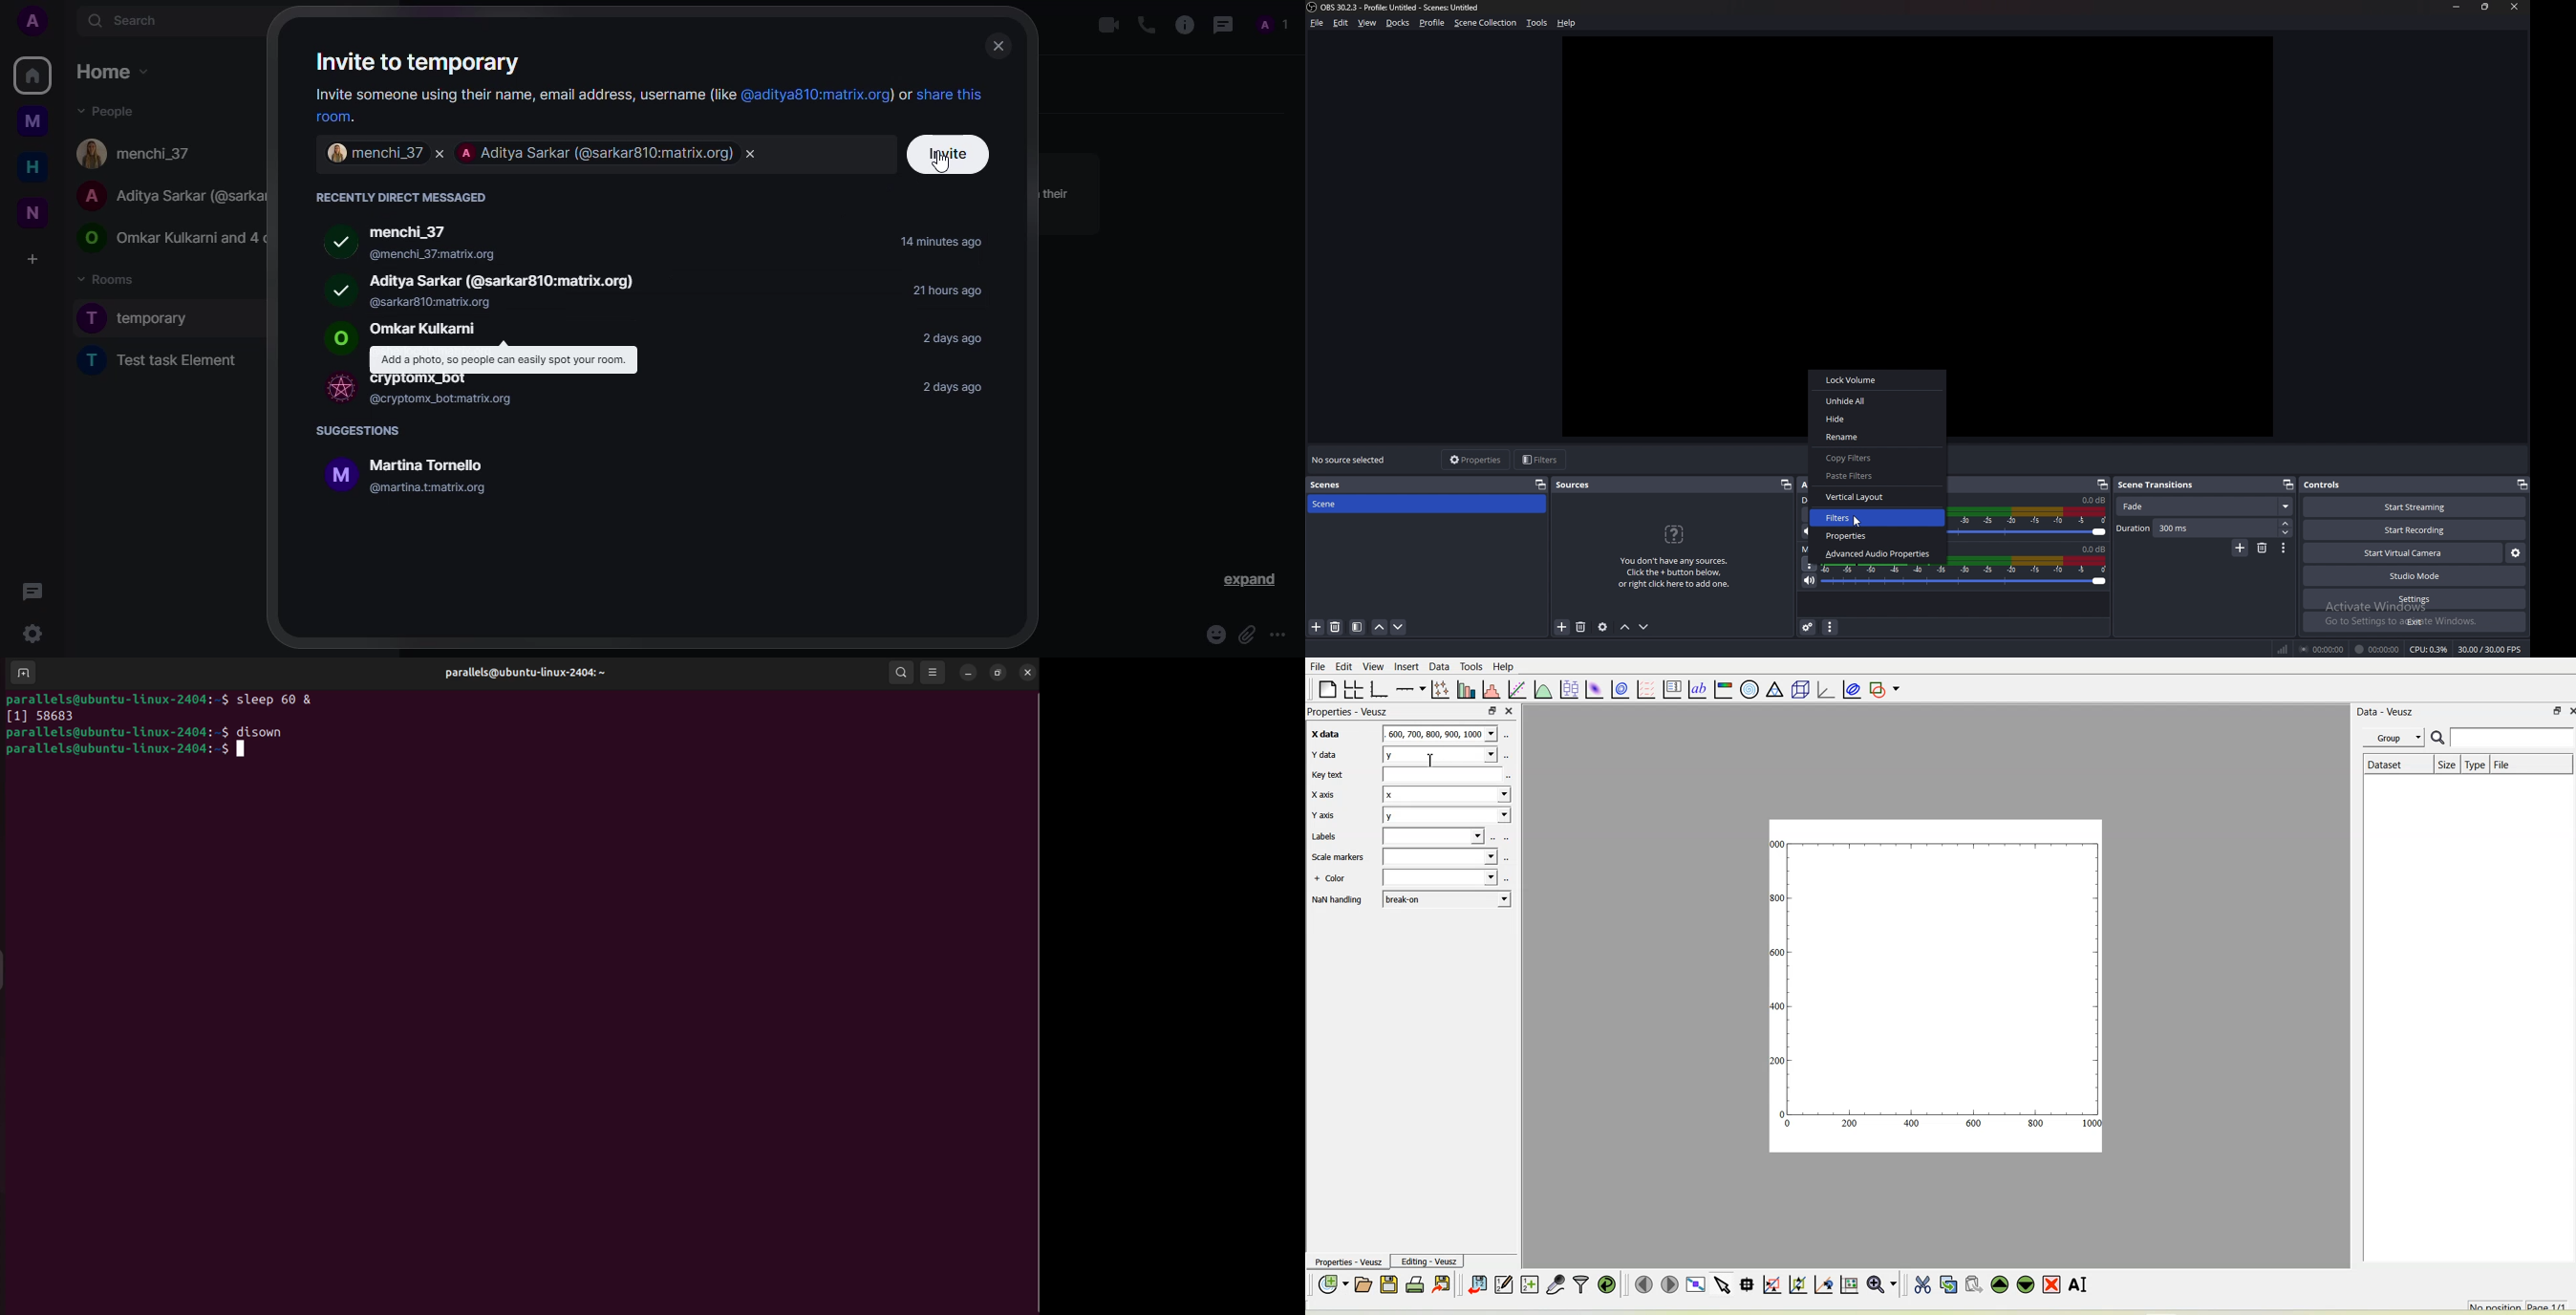  Describe the element at coordinates (2051, 1285) in the screenshot. I see `Remove the selected widget` at that location.